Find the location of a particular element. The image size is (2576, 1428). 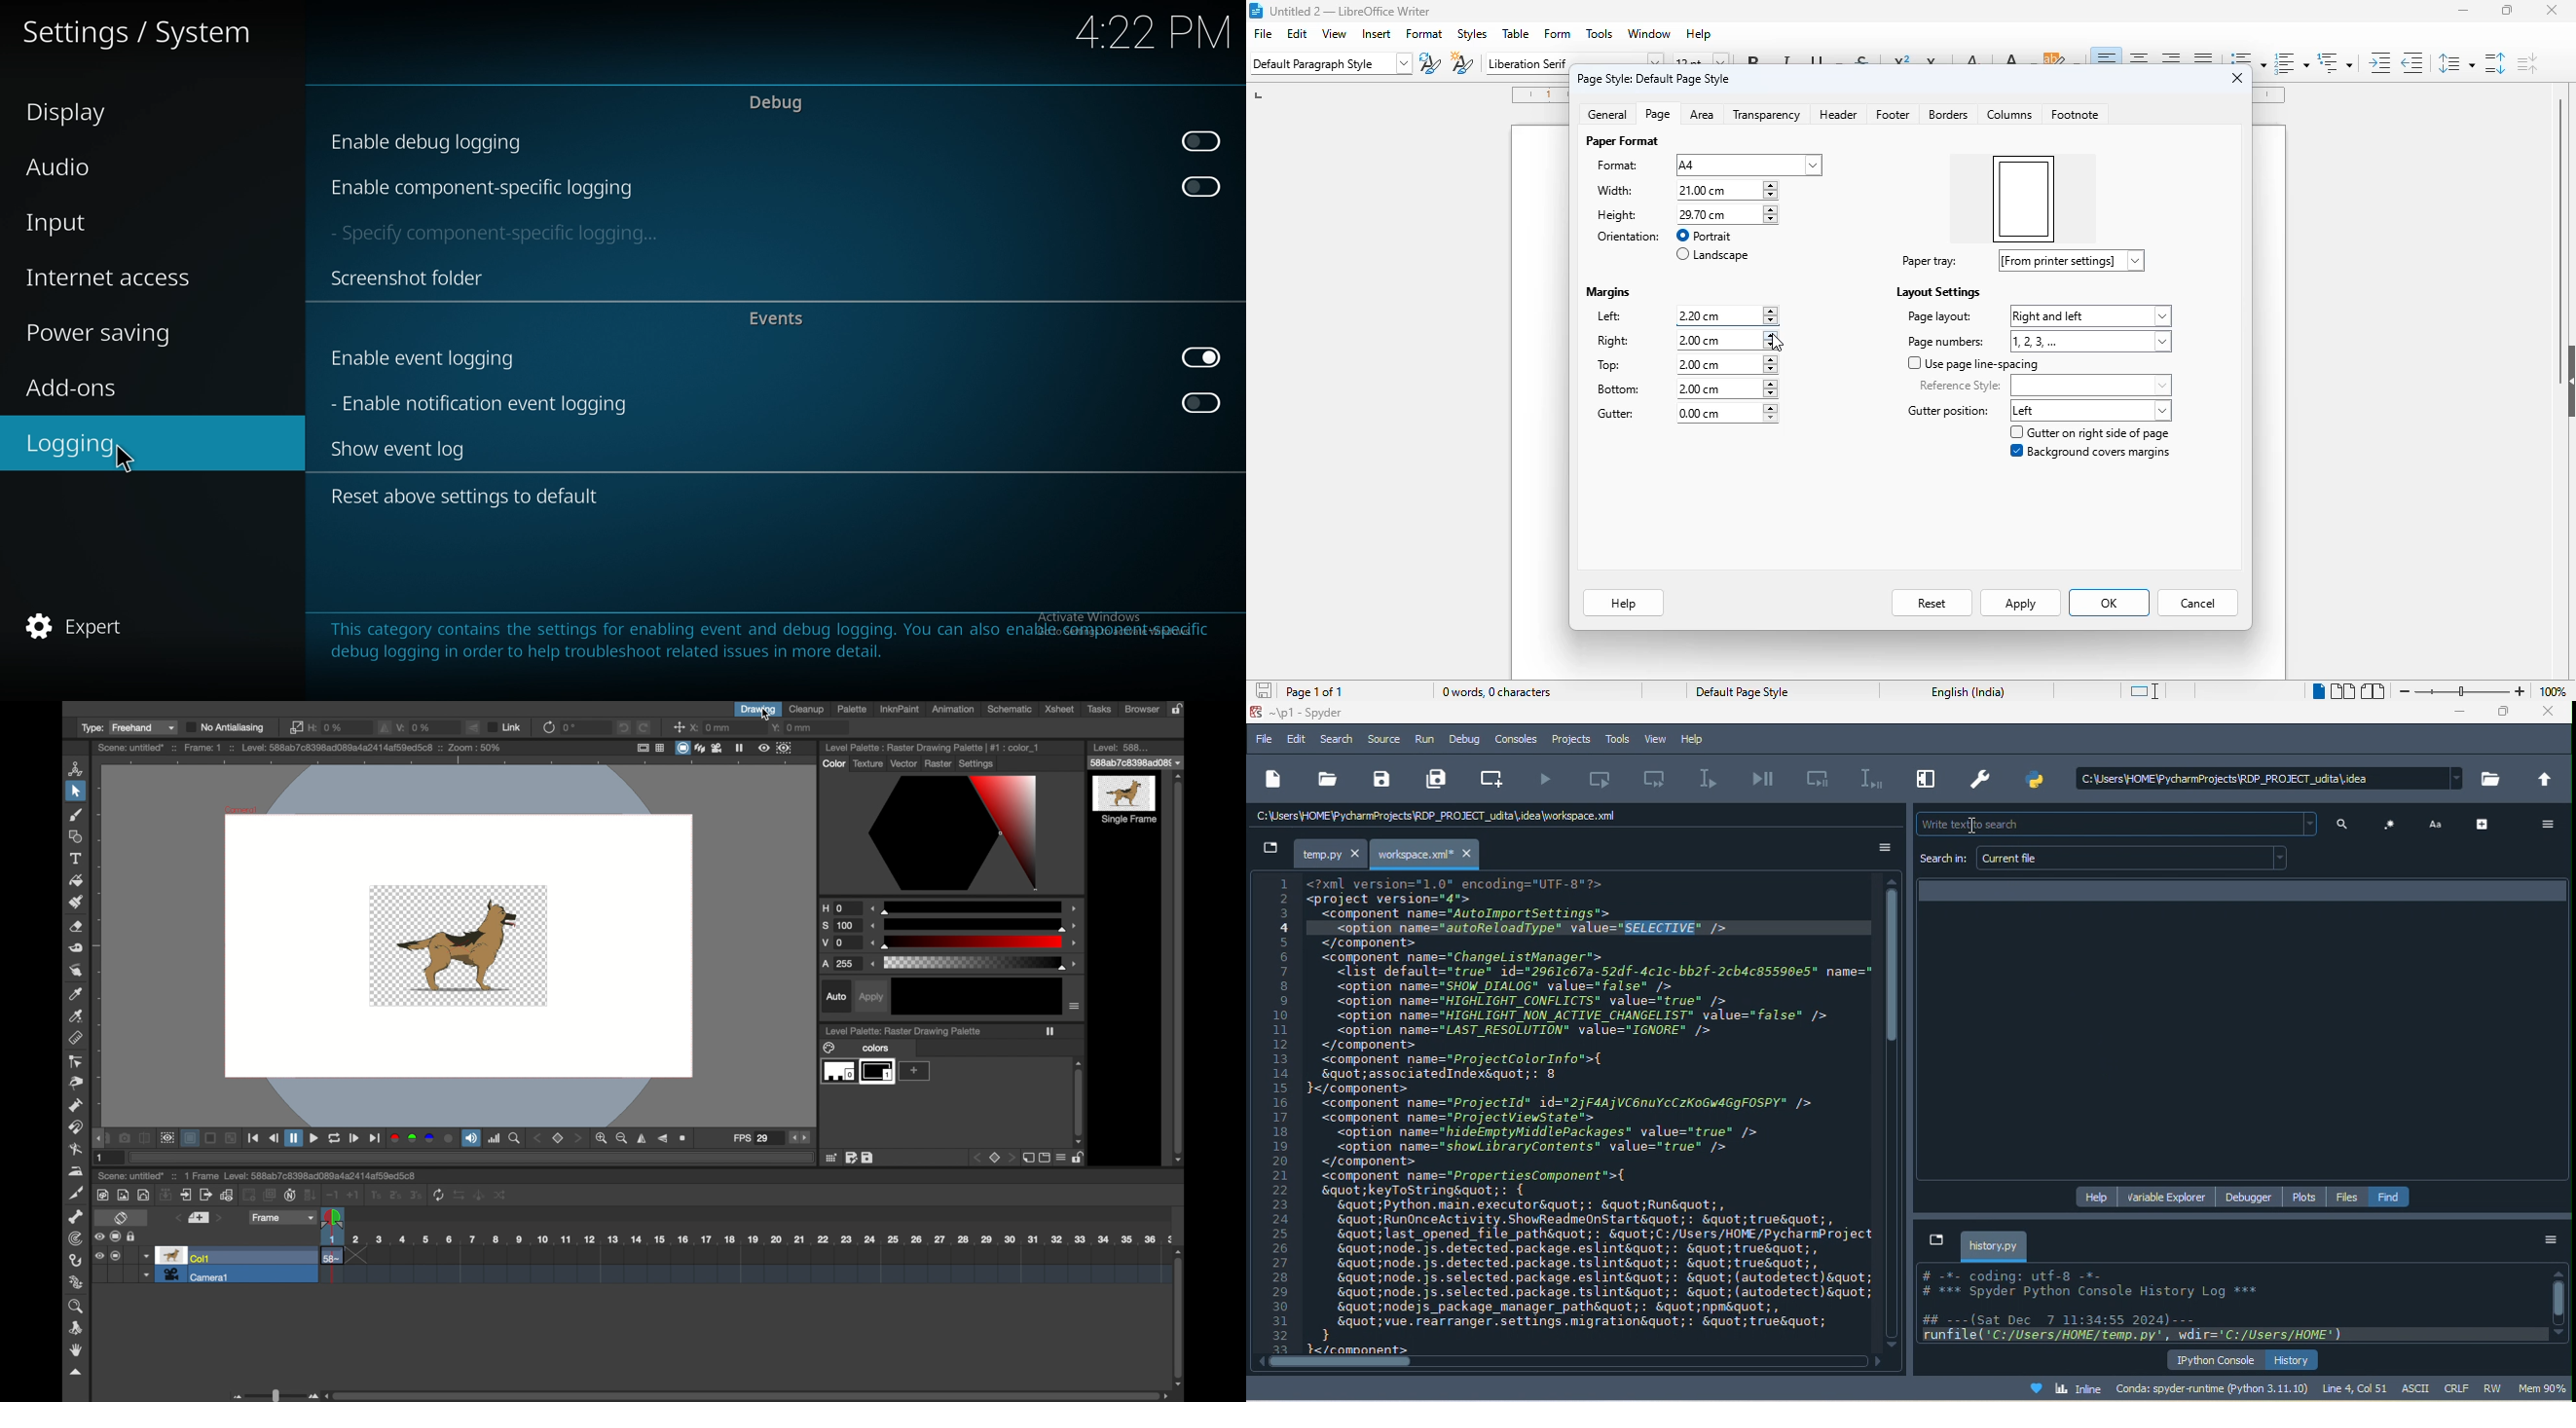

search is located at coordinates (1338, 739).